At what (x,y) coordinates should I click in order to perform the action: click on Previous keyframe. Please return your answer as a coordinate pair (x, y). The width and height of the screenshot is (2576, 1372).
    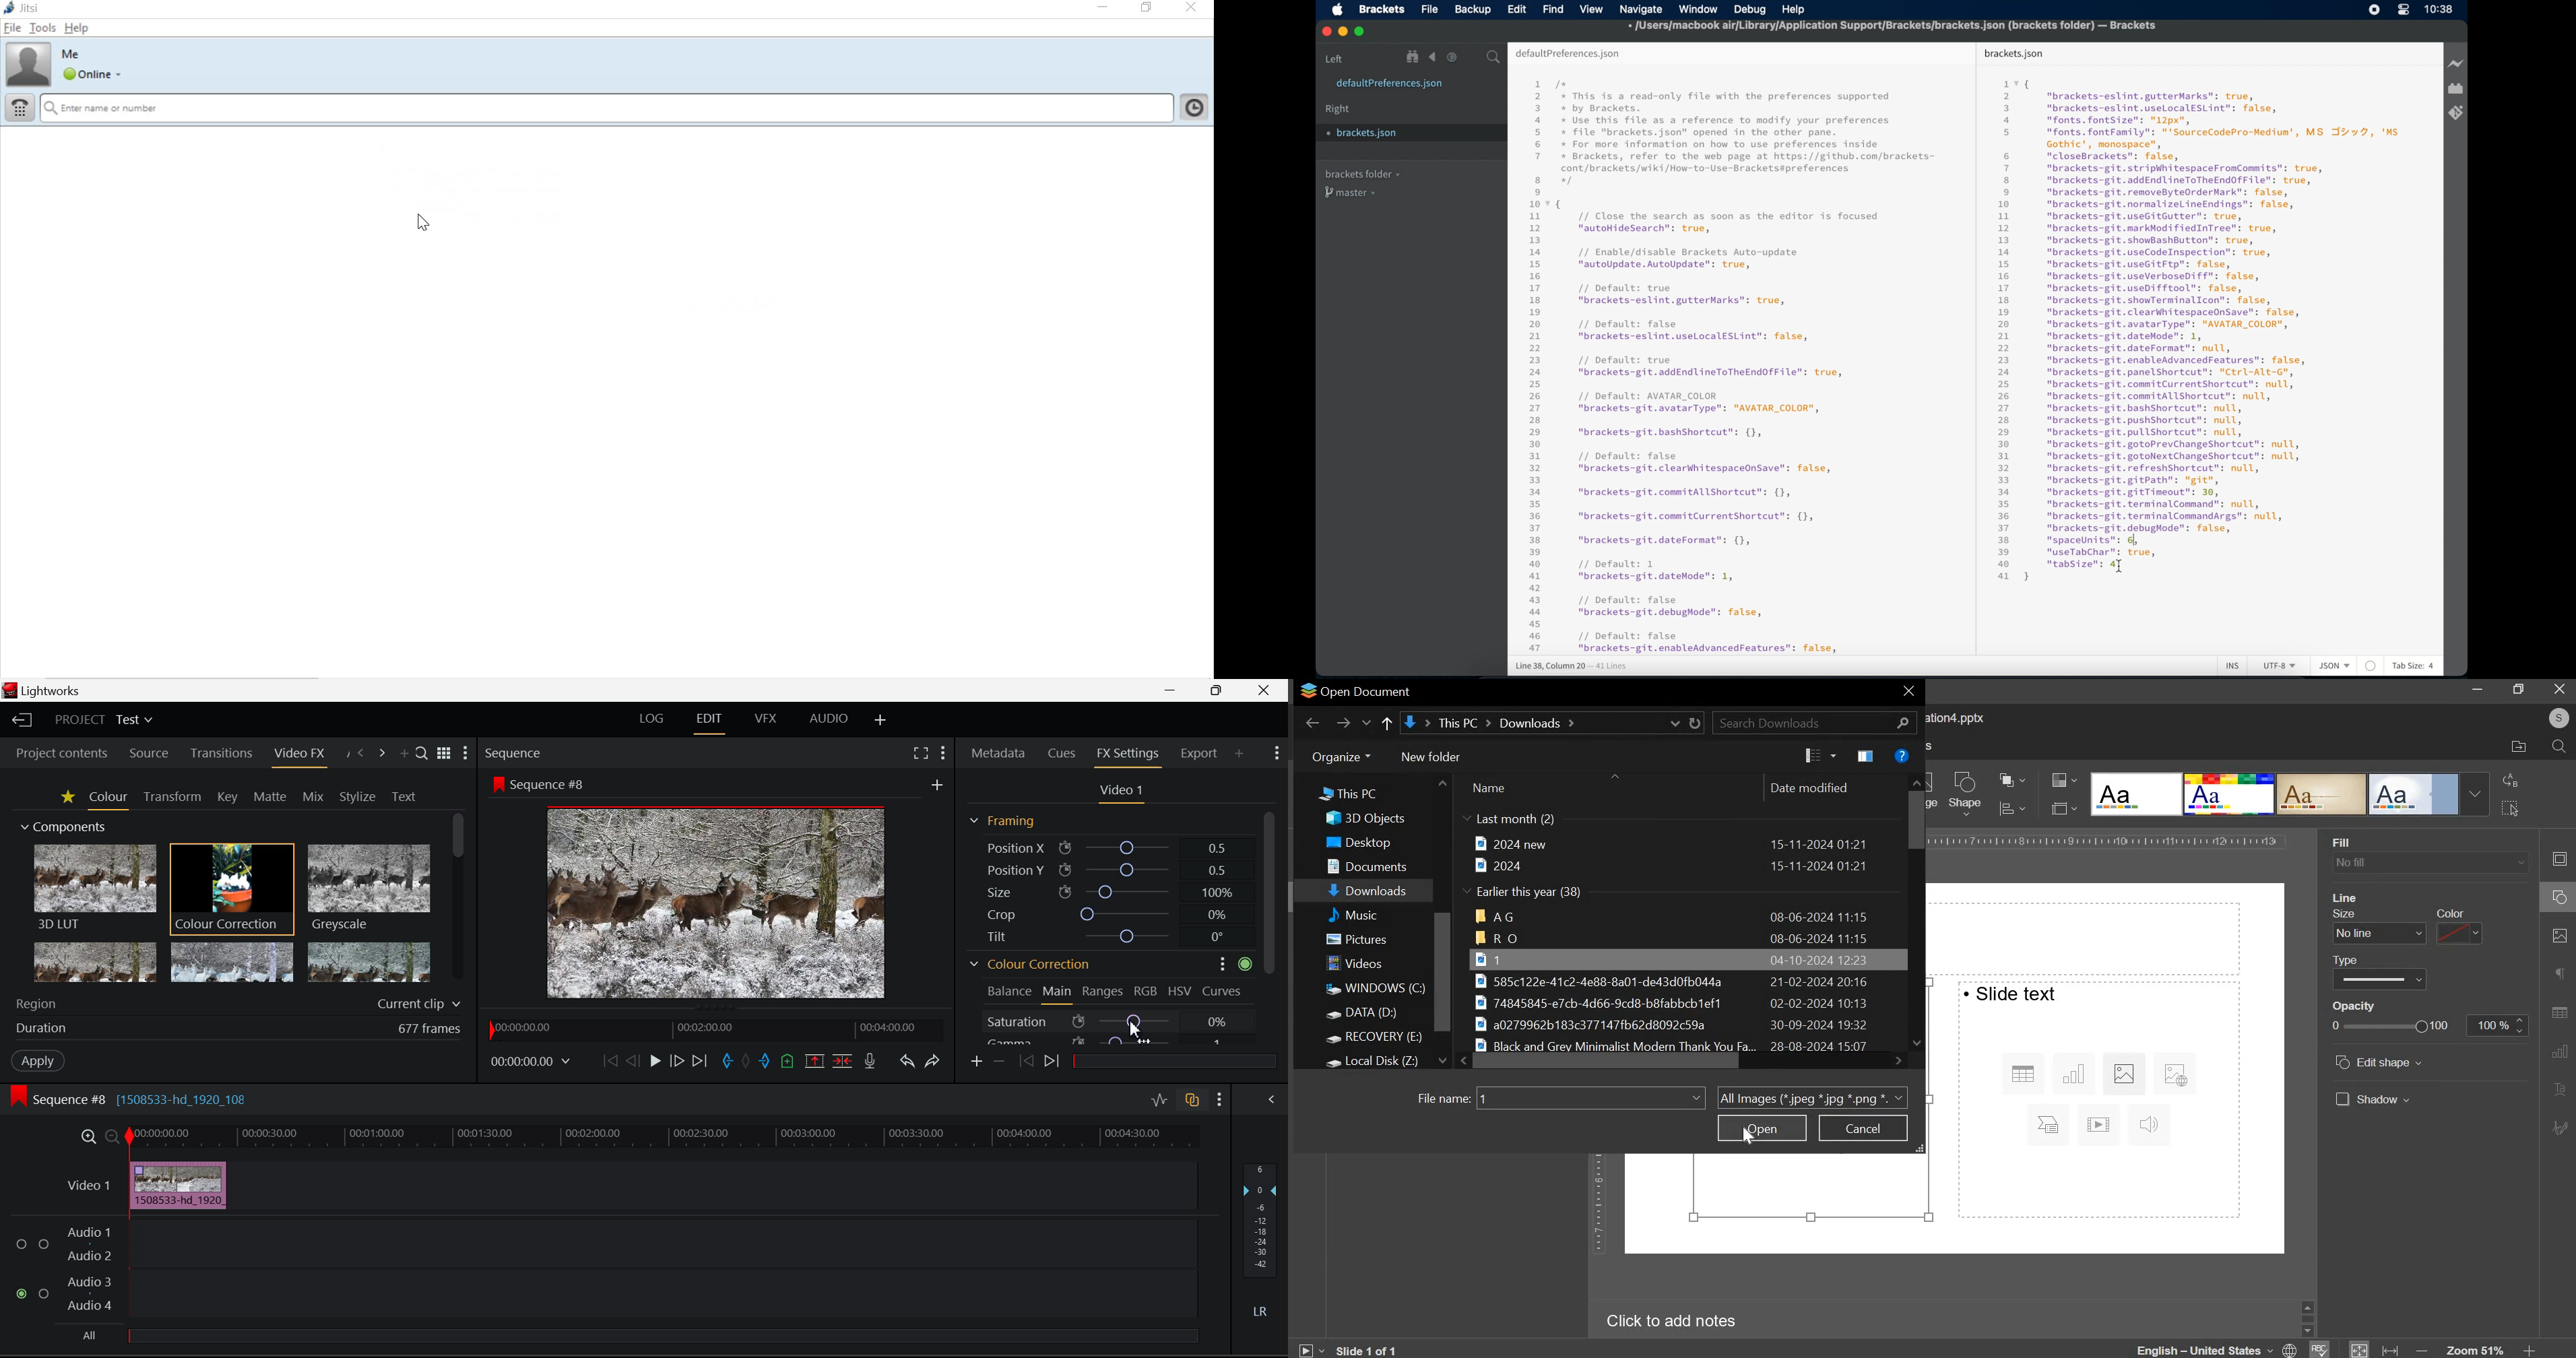
    Looking at the image, I should click on (1026, 1062).